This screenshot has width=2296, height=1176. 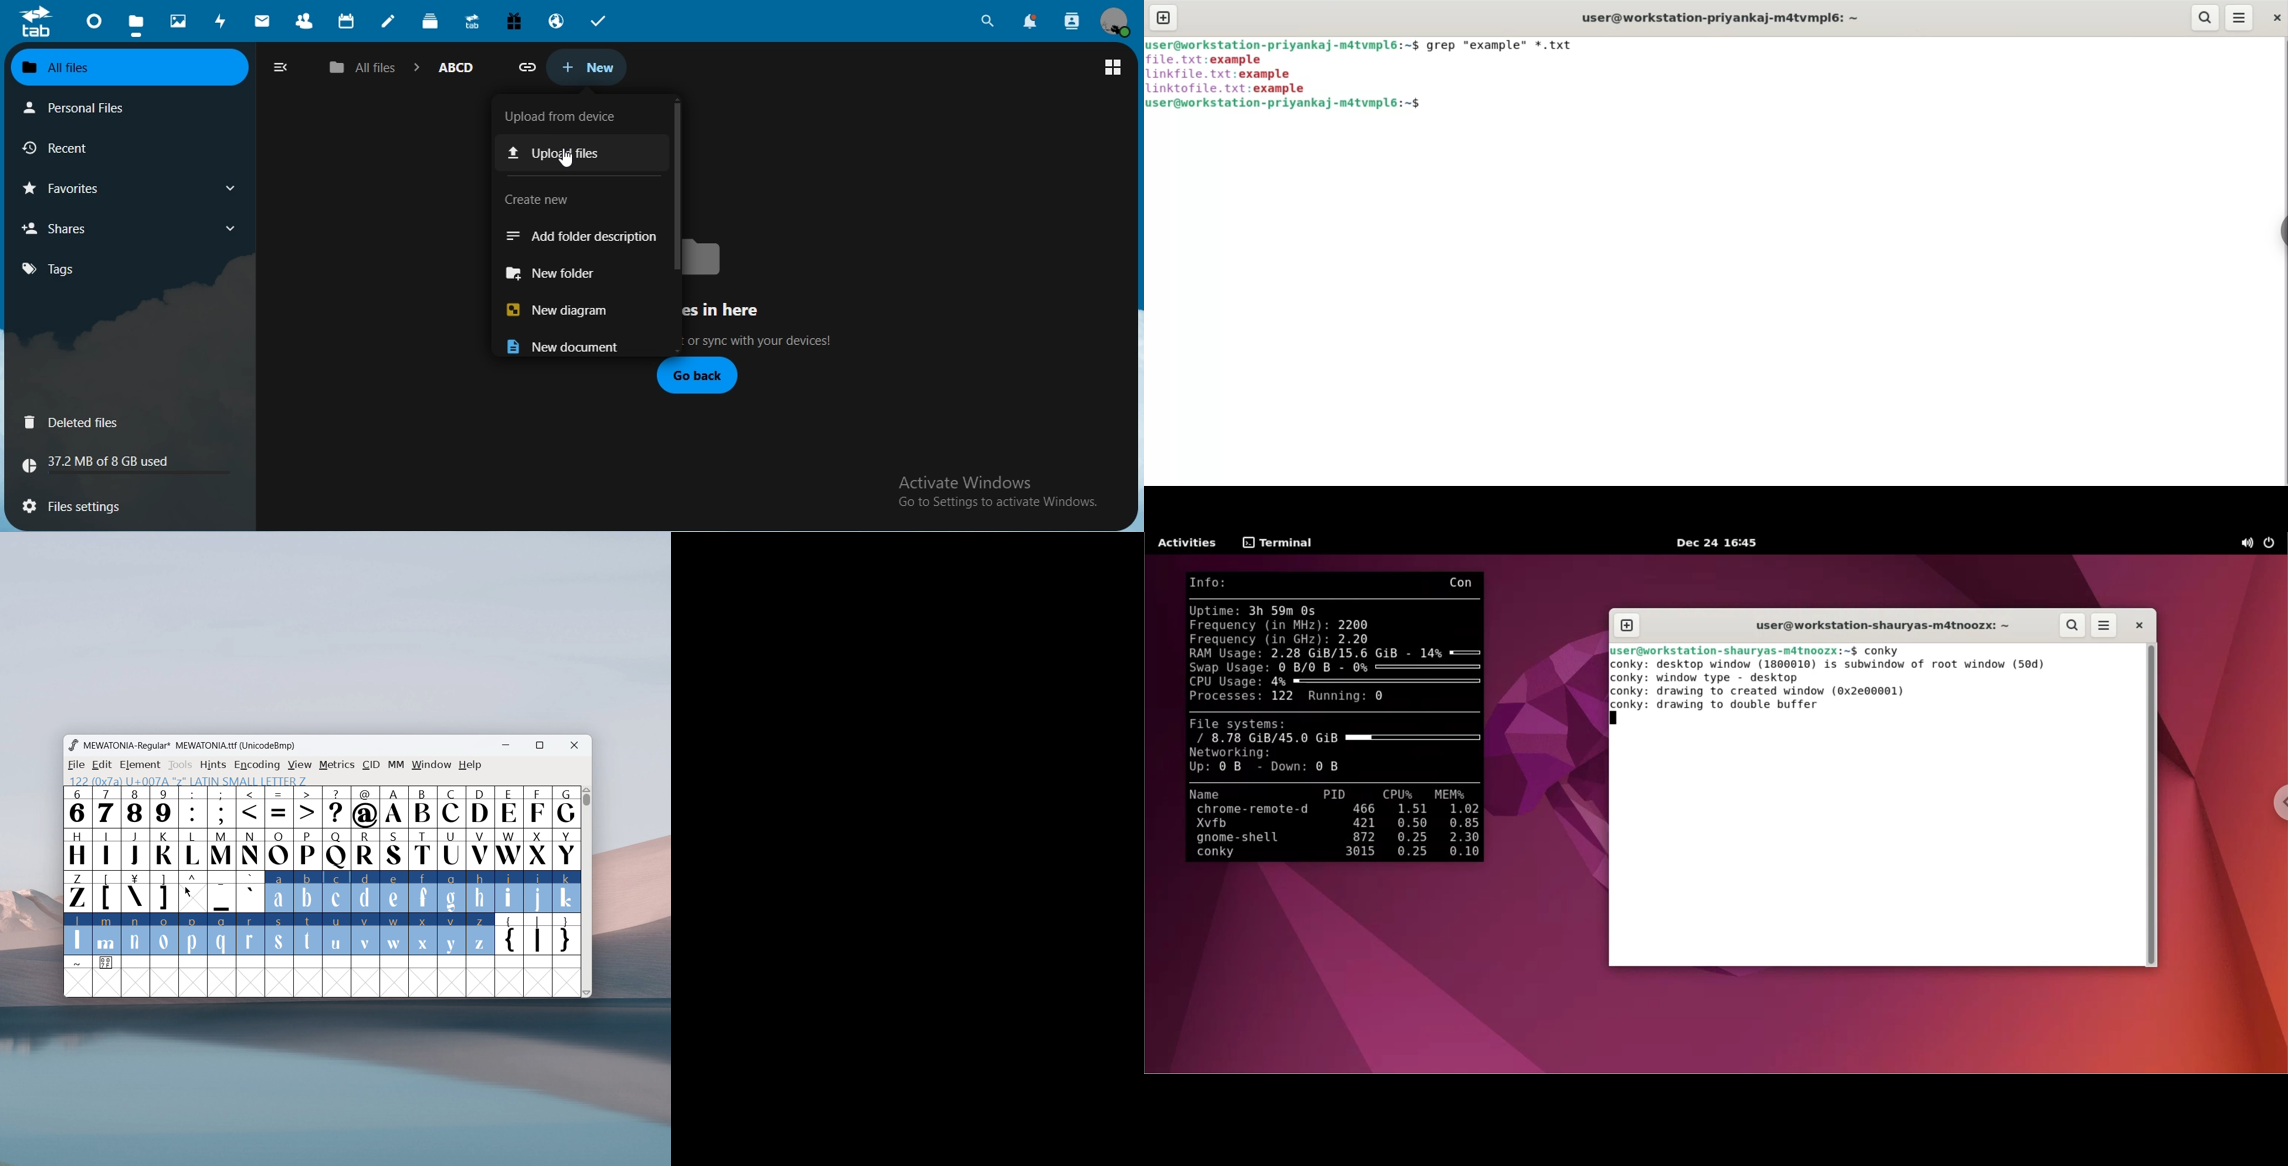 What do you see at coordinates (140, 765) in the screenshot?
I see `element` at bounding box center [140, 765].